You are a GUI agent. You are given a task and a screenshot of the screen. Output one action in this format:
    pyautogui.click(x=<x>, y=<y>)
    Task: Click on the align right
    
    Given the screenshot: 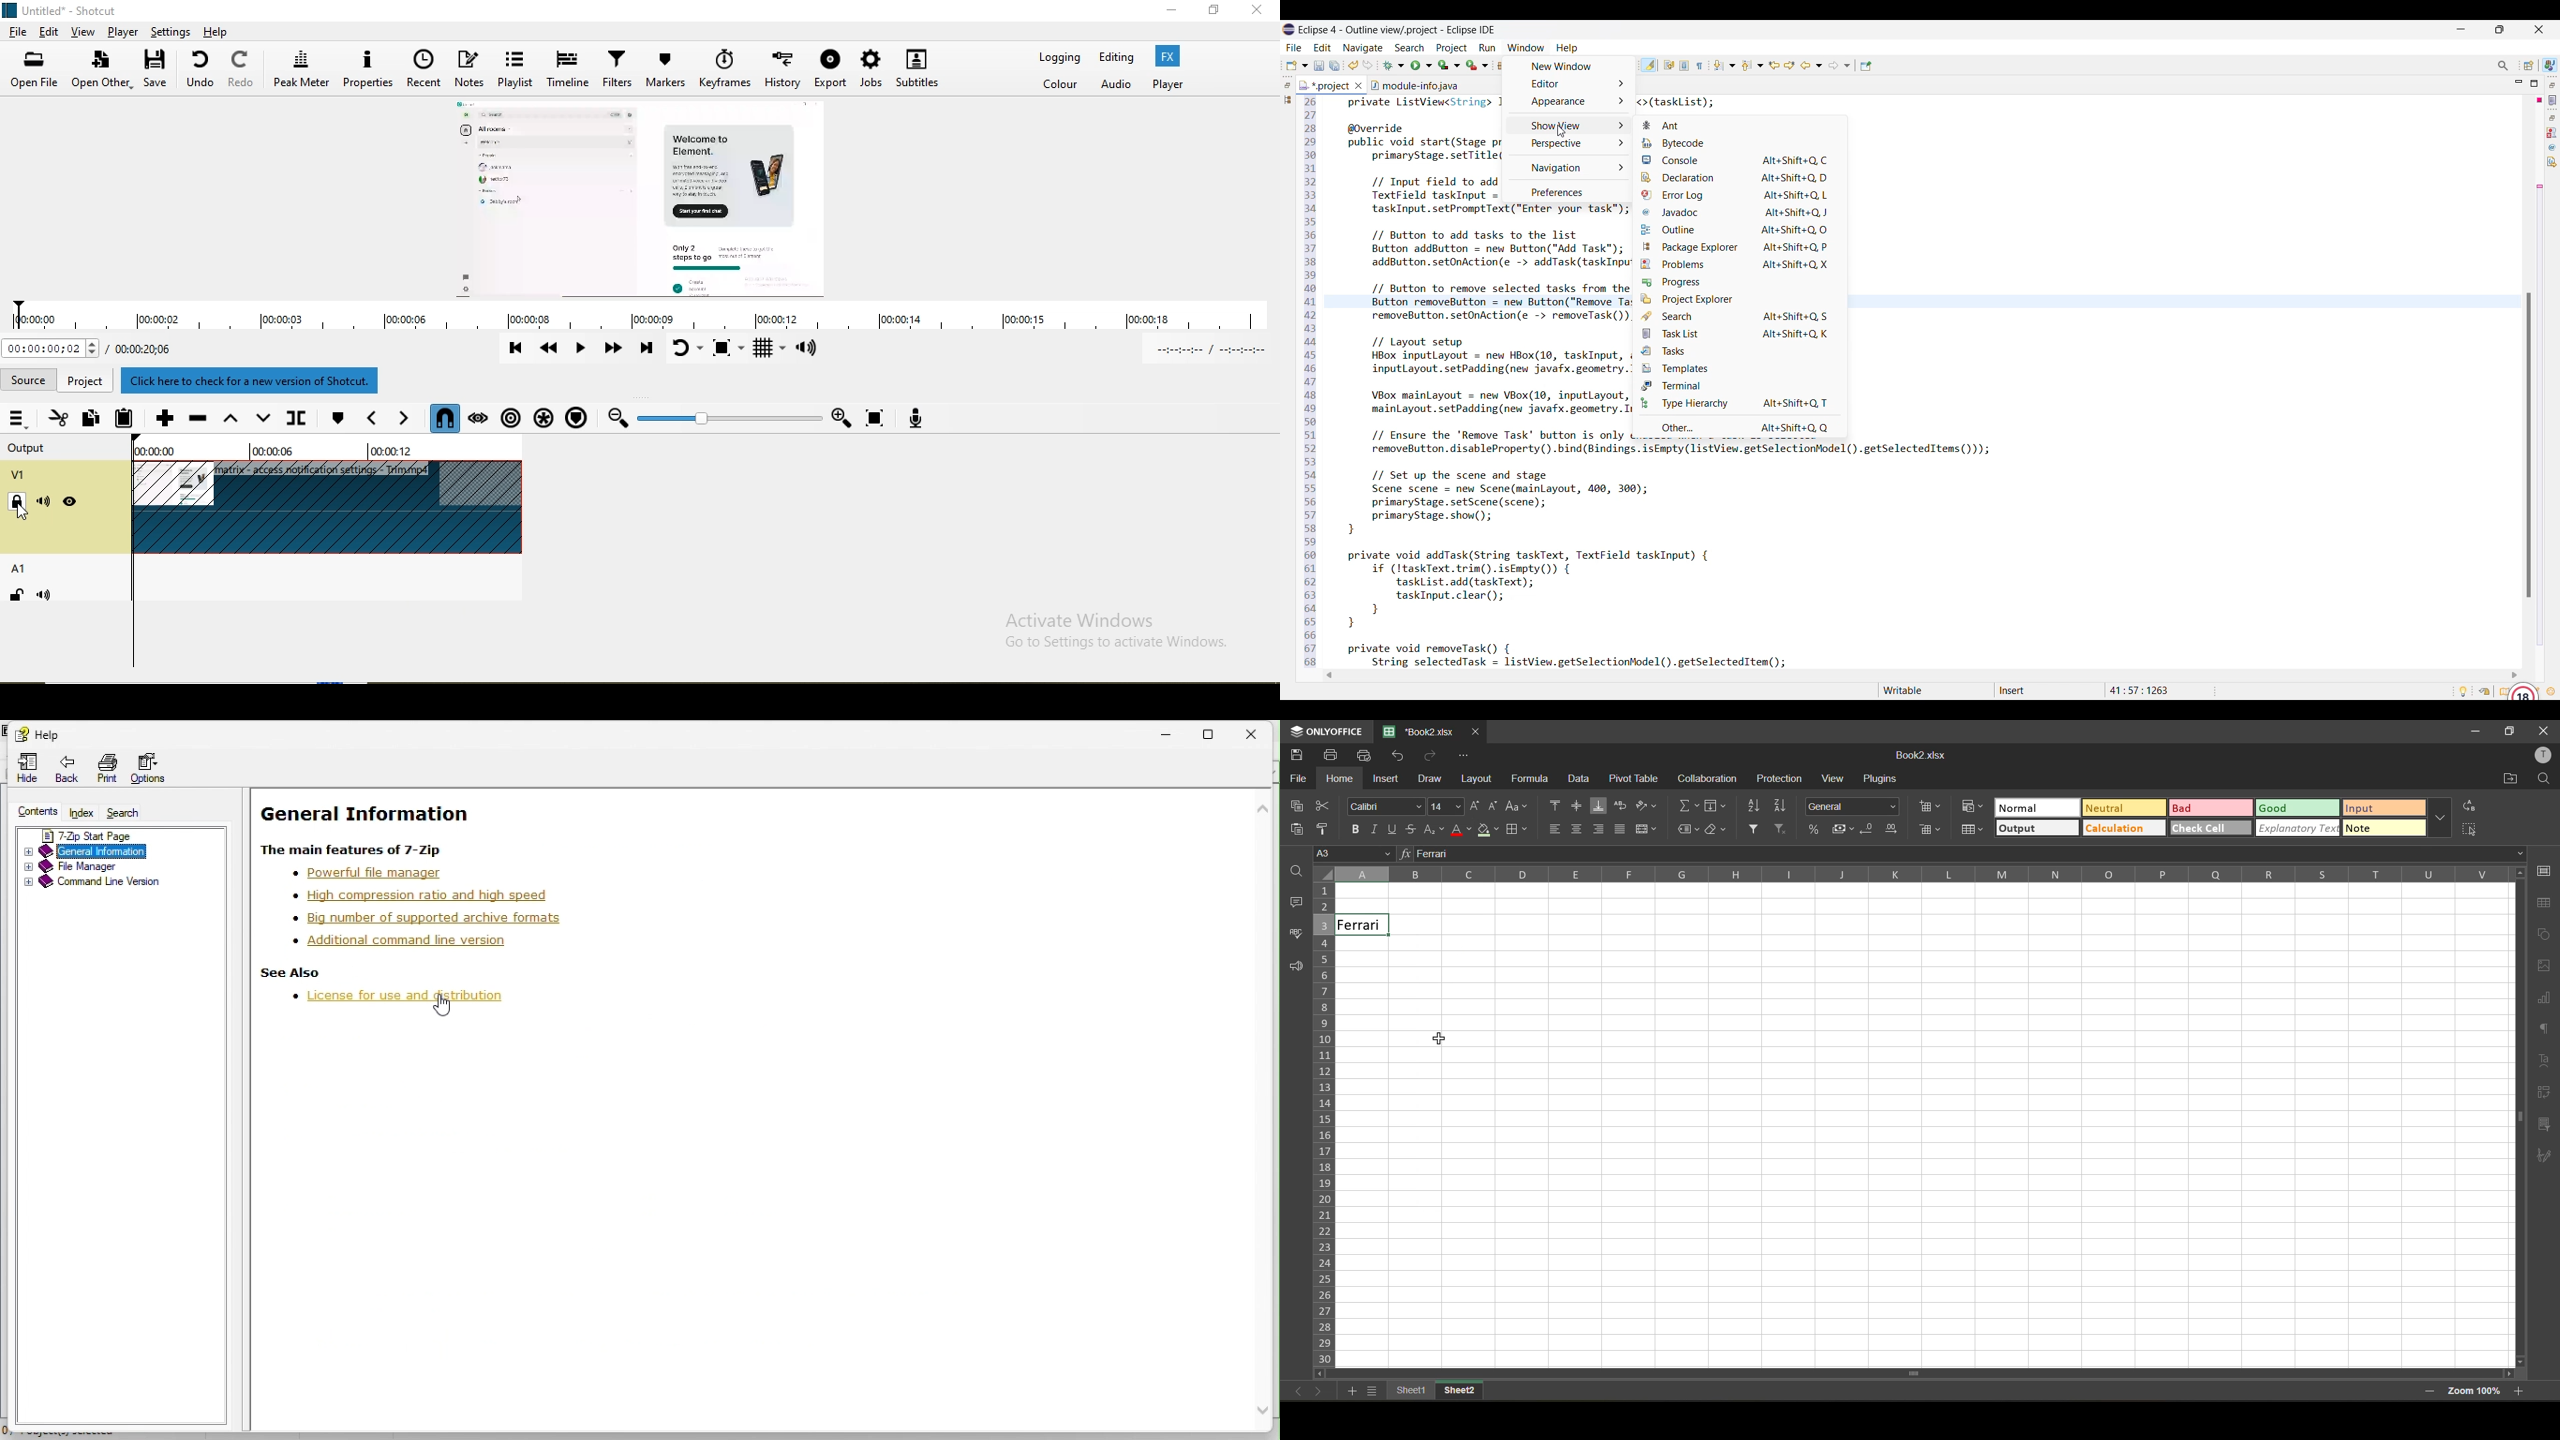 What is the action you would take?
    pyautogui.click(x=1597, y=829)
    